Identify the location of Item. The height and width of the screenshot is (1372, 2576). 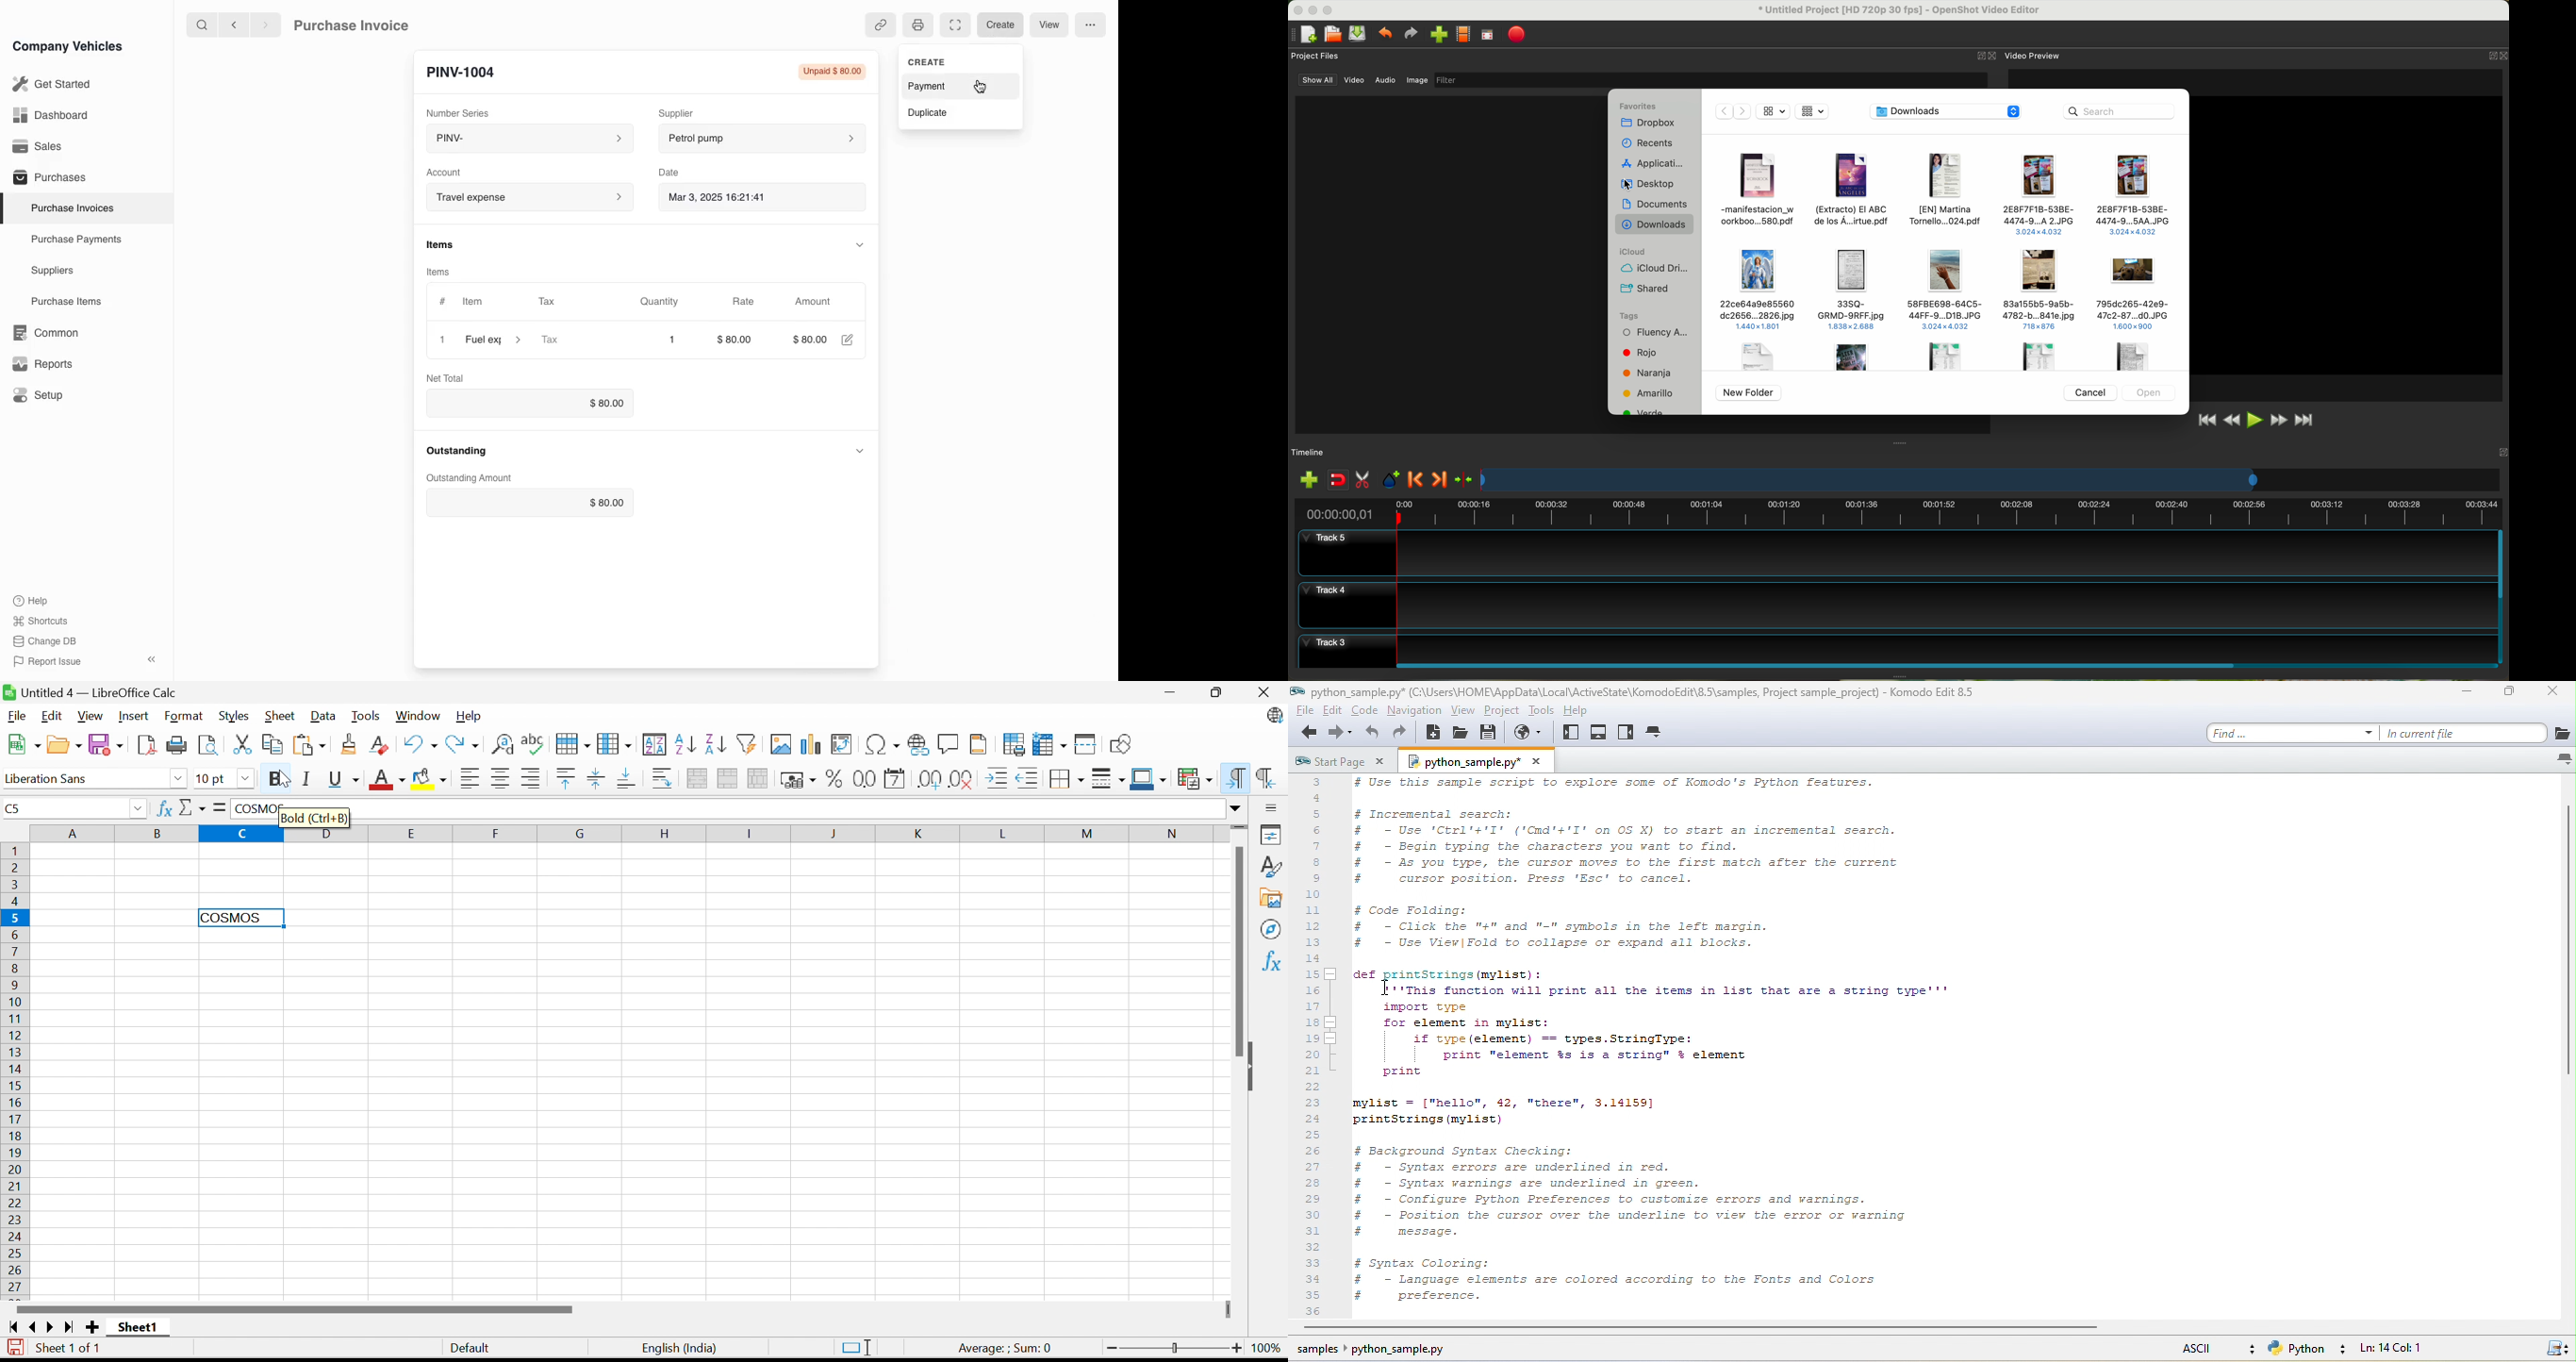
(472, 303).